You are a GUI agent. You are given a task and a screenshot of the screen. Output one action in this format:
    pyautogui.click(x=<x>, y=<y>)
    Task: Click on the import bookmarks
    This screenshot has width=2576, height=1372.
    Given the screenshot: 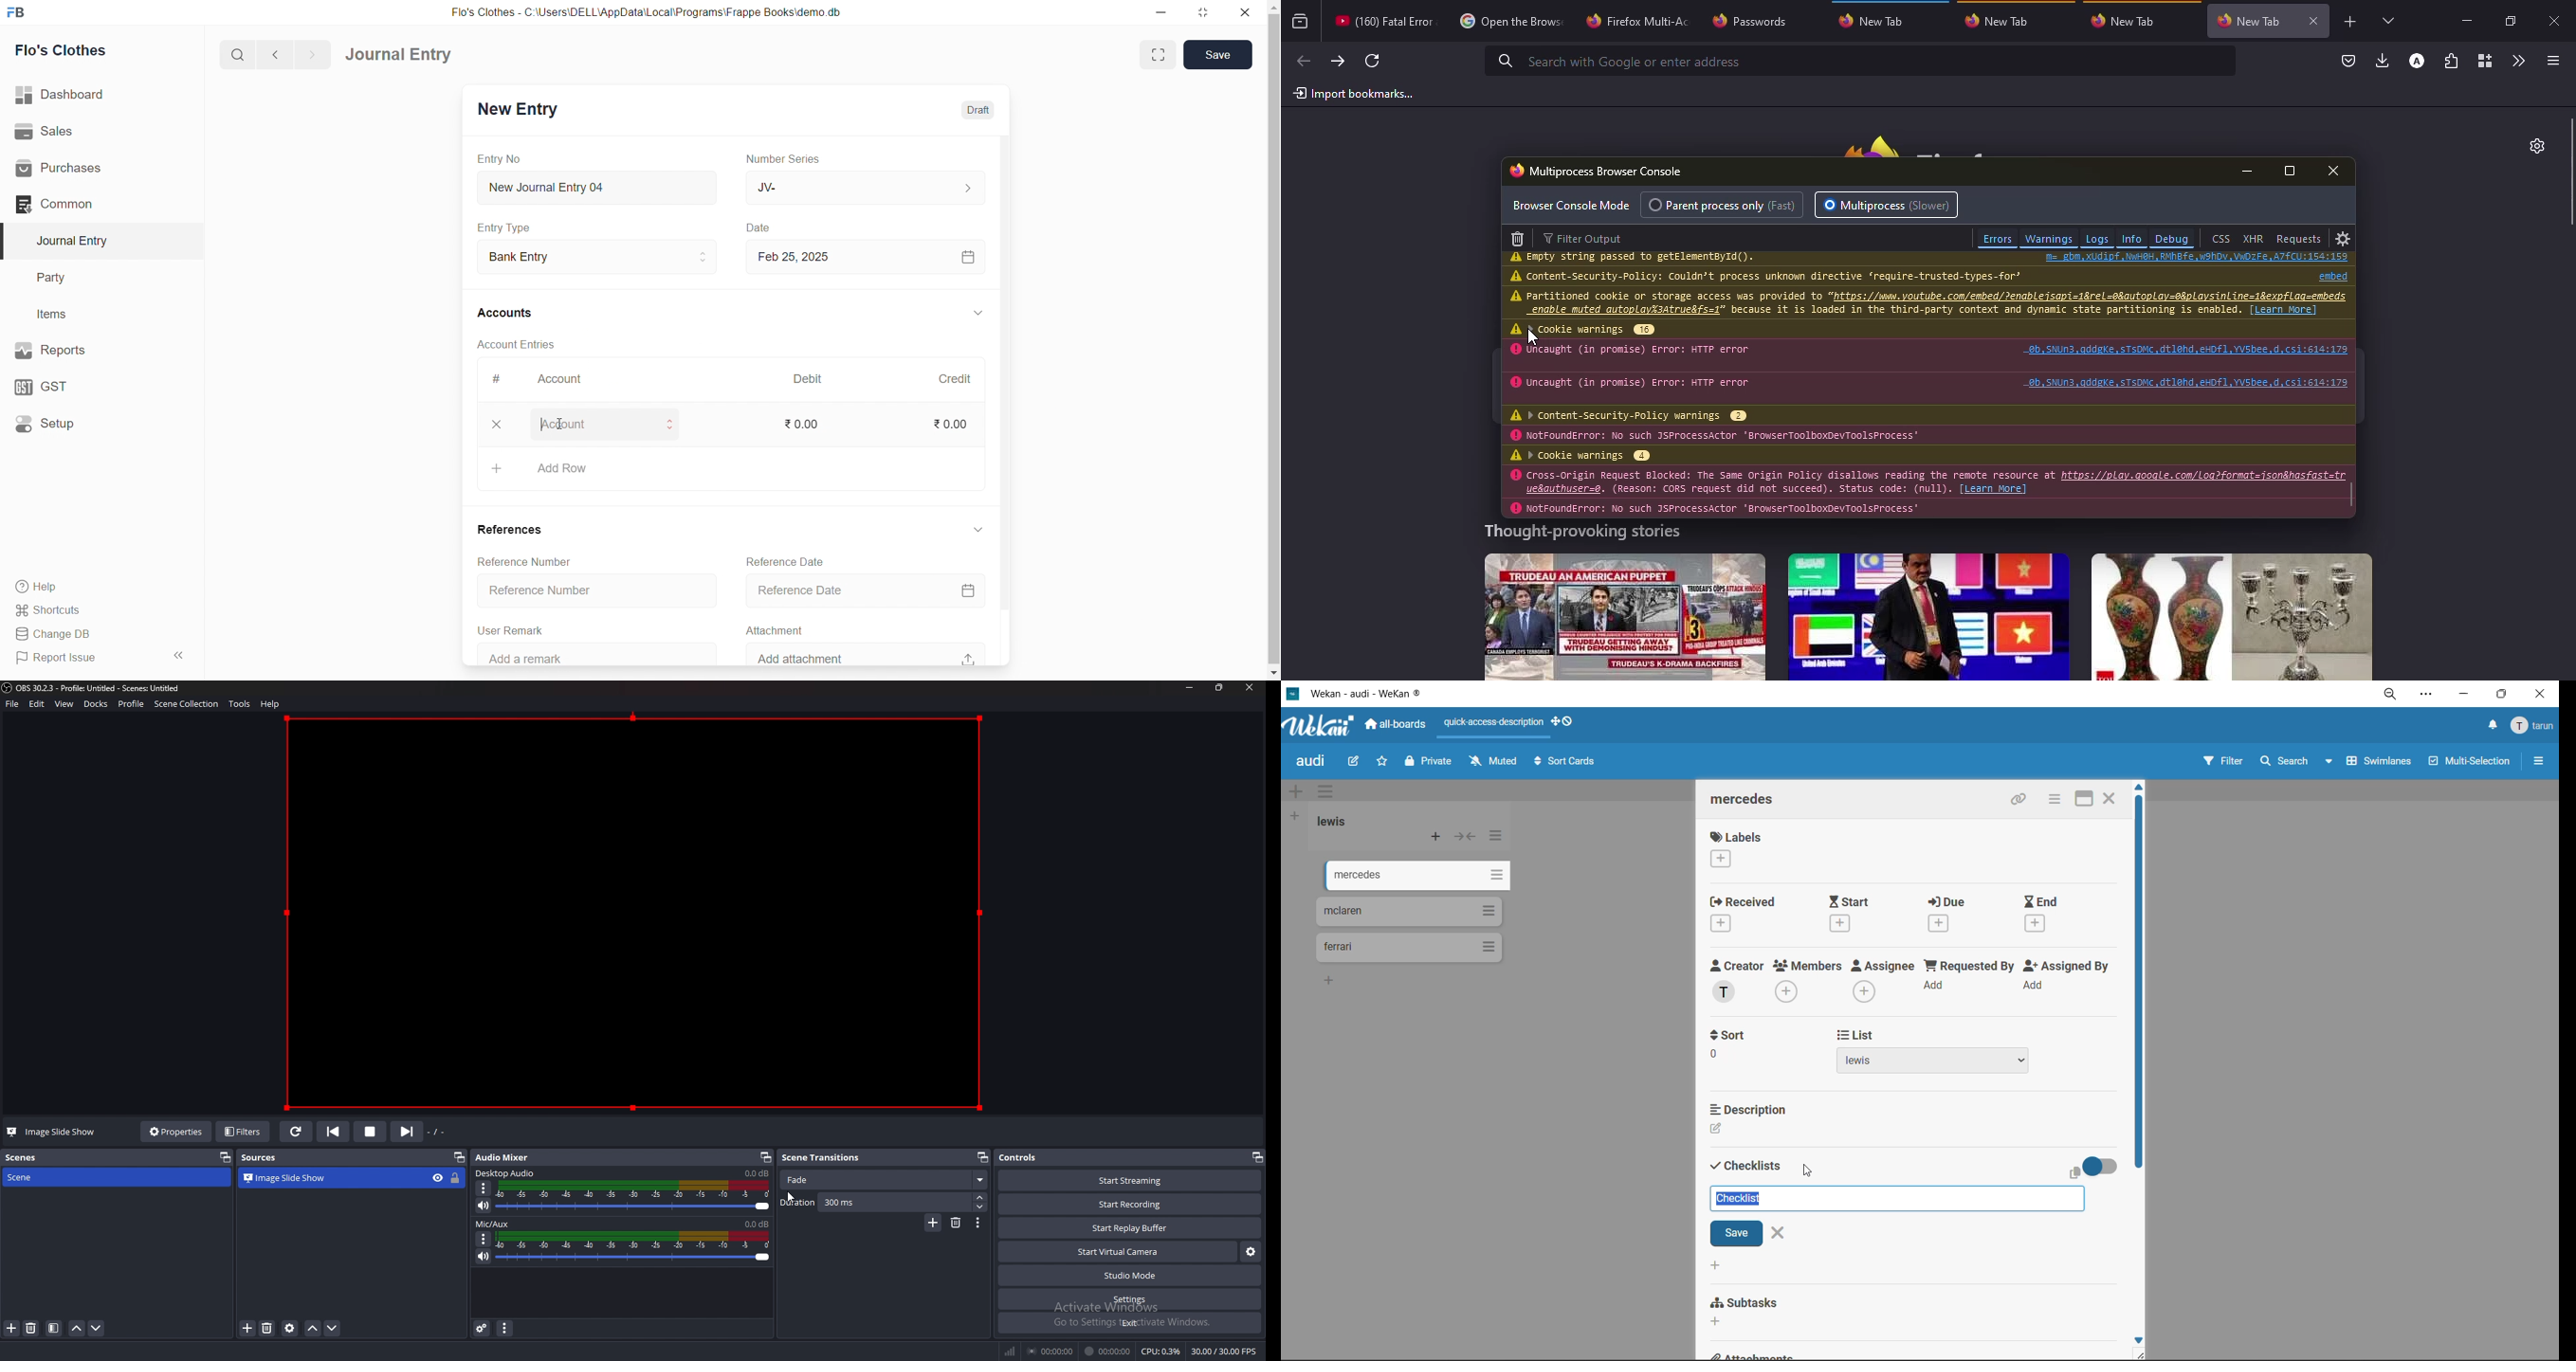 What is the action you would take?
    pyautogui.click(x=1354, y=94)
    